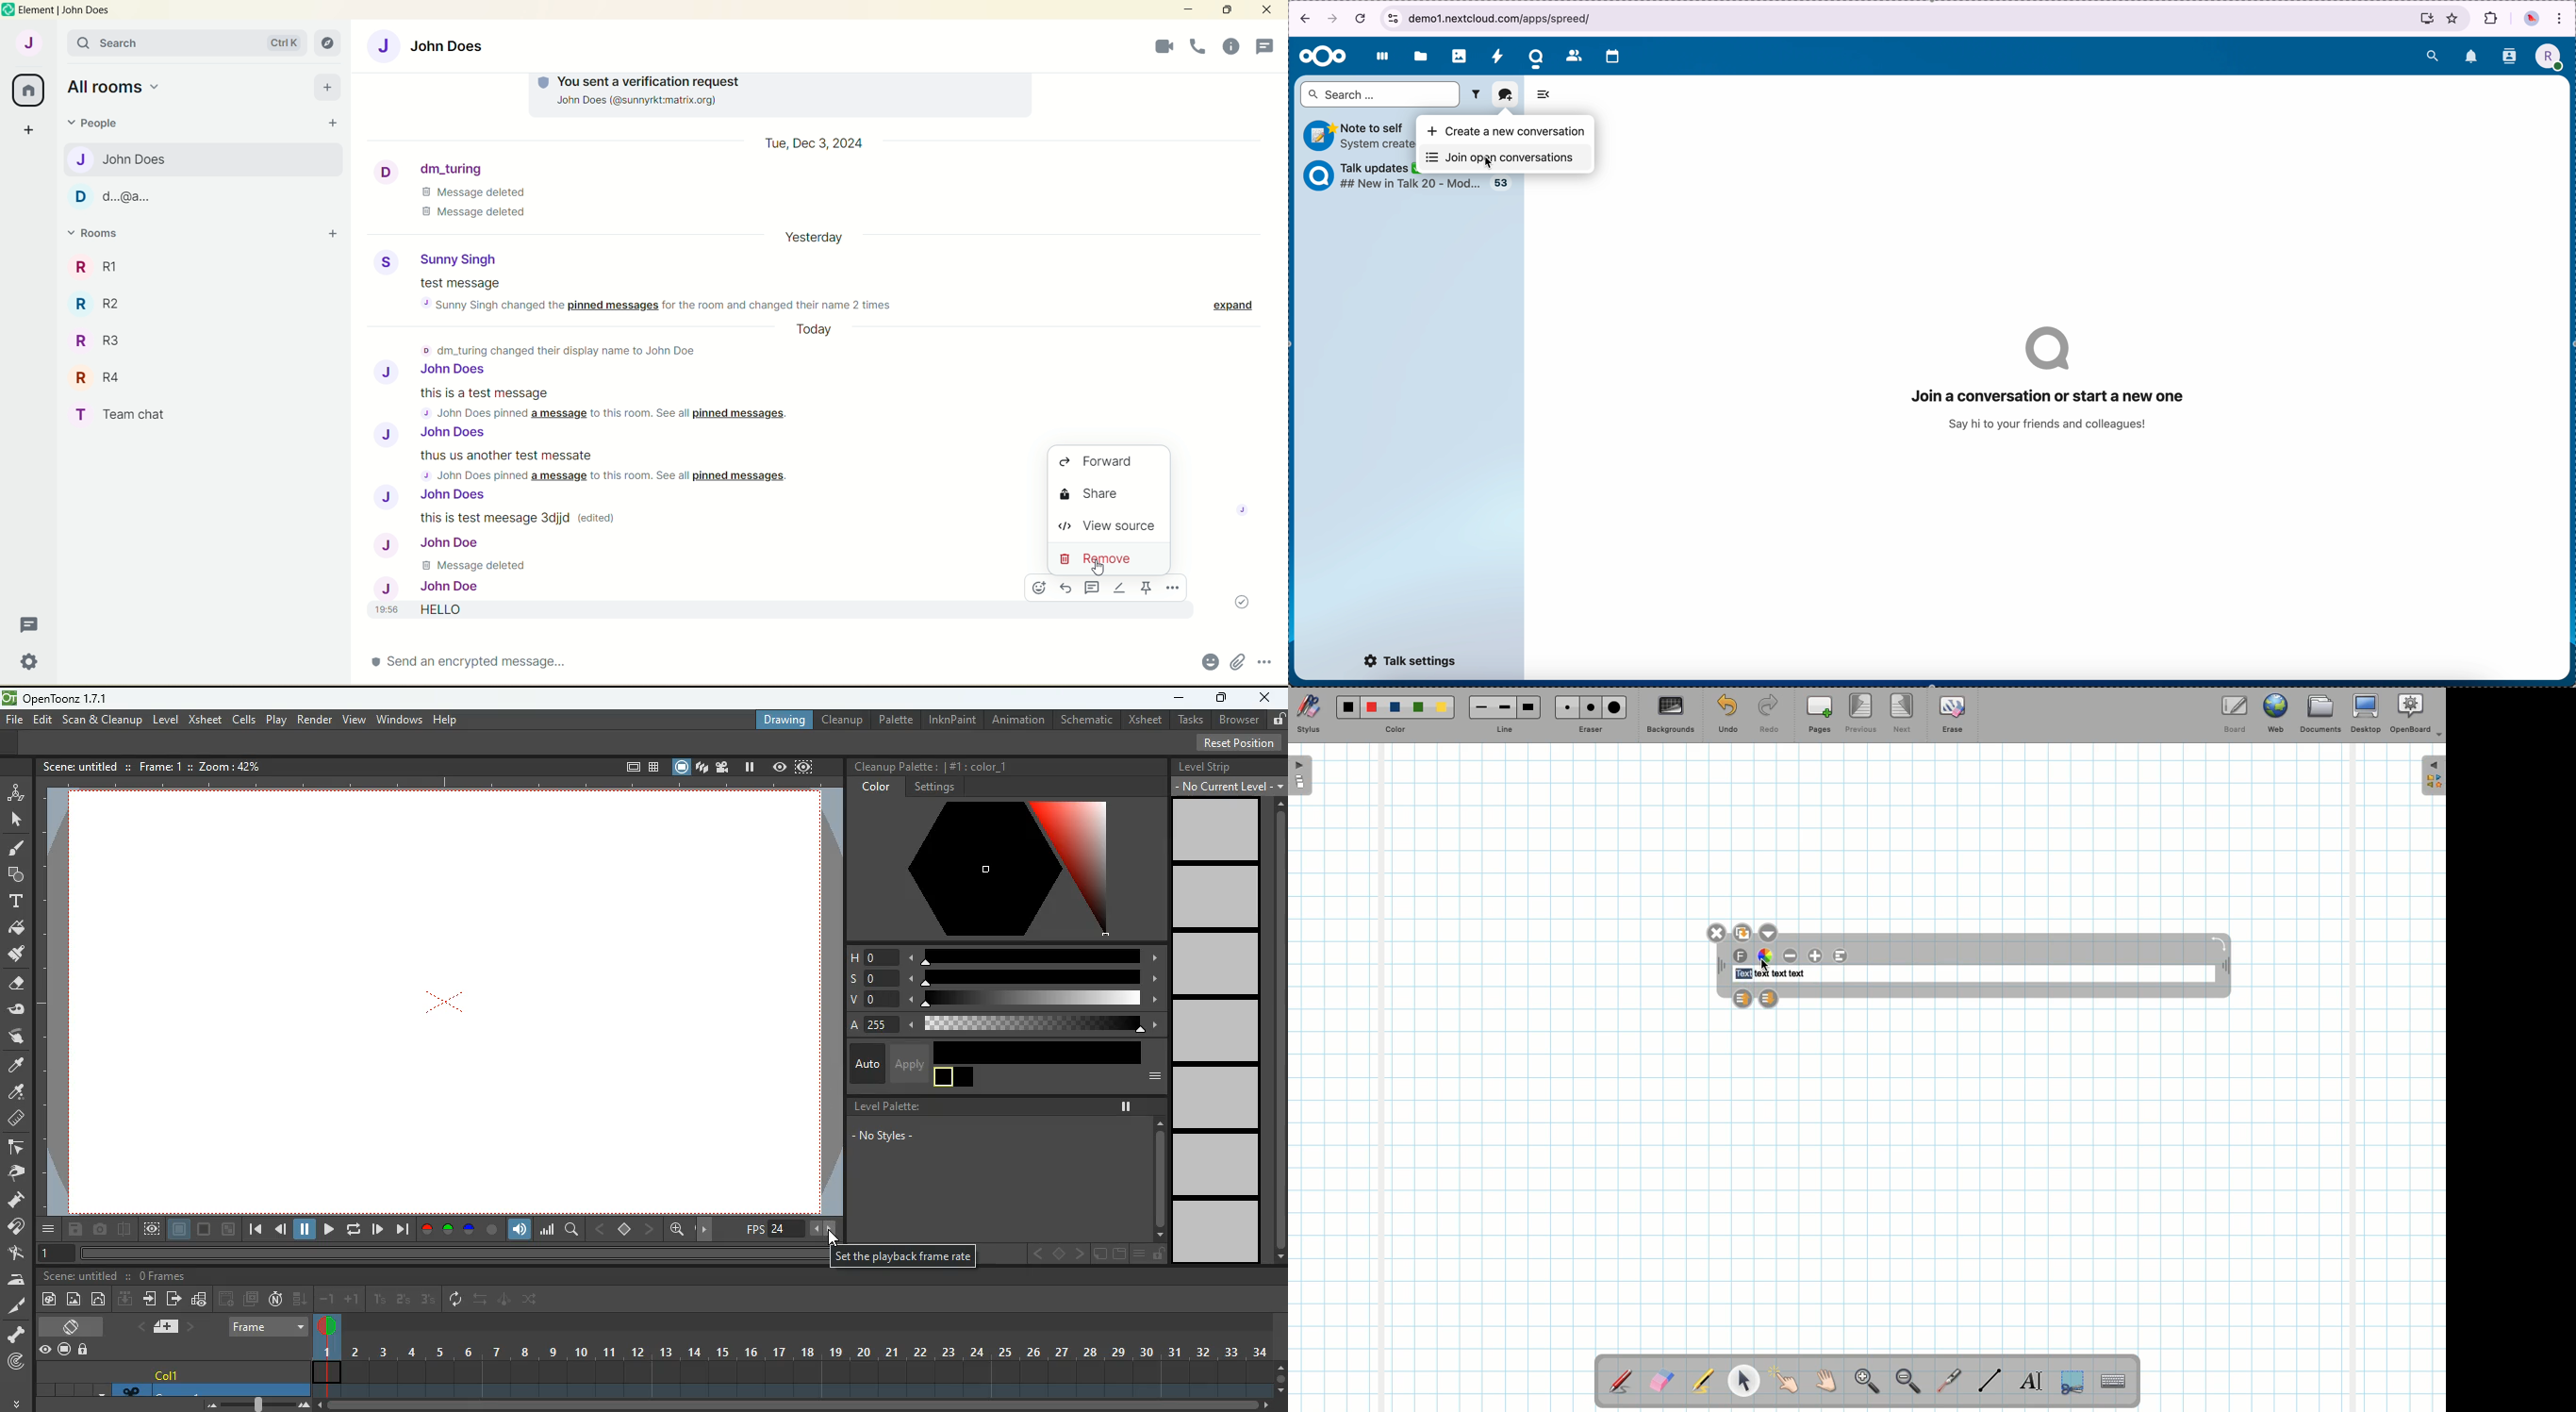 The image size is (2576, 1428). I want to click on John Does, so click(126, 159).